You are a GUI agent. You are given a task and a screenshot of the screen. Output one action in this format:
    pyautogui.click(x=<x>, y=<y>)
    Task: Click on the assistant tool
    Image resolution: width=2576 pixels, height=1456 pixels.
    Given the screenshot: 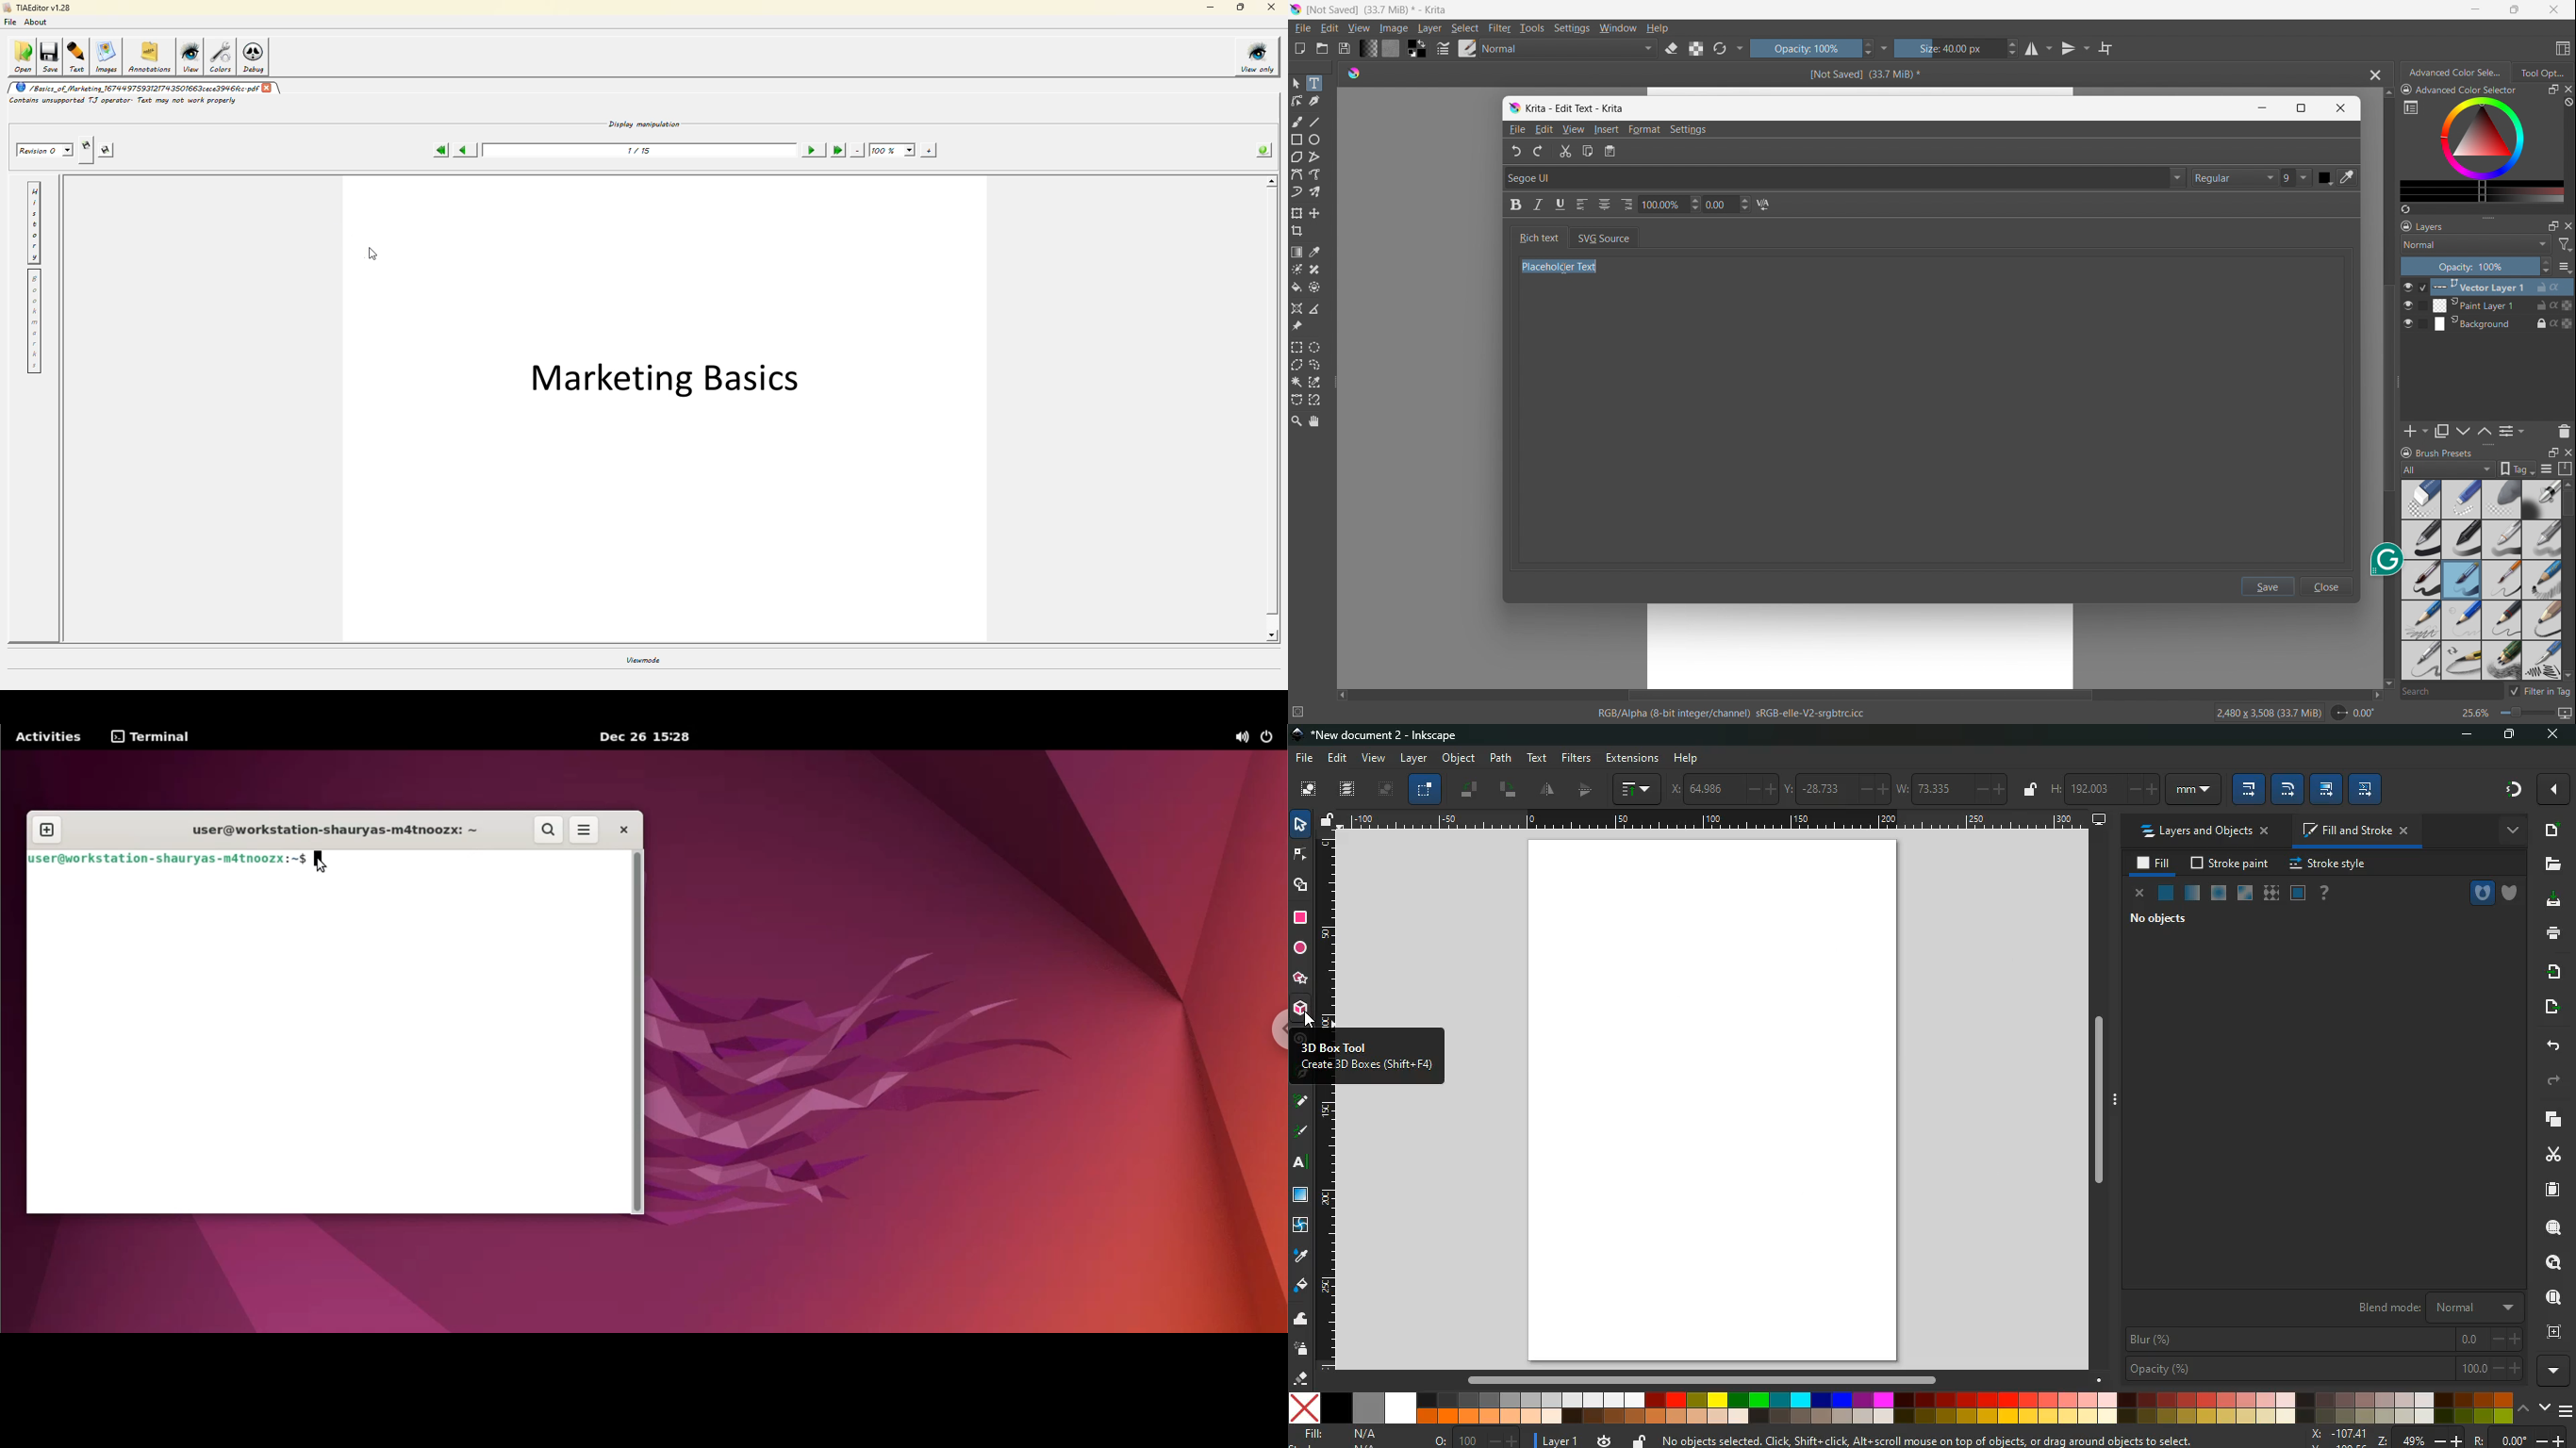 What is the action you would take?
    pyautogui.click(x=1297, y=308)
    